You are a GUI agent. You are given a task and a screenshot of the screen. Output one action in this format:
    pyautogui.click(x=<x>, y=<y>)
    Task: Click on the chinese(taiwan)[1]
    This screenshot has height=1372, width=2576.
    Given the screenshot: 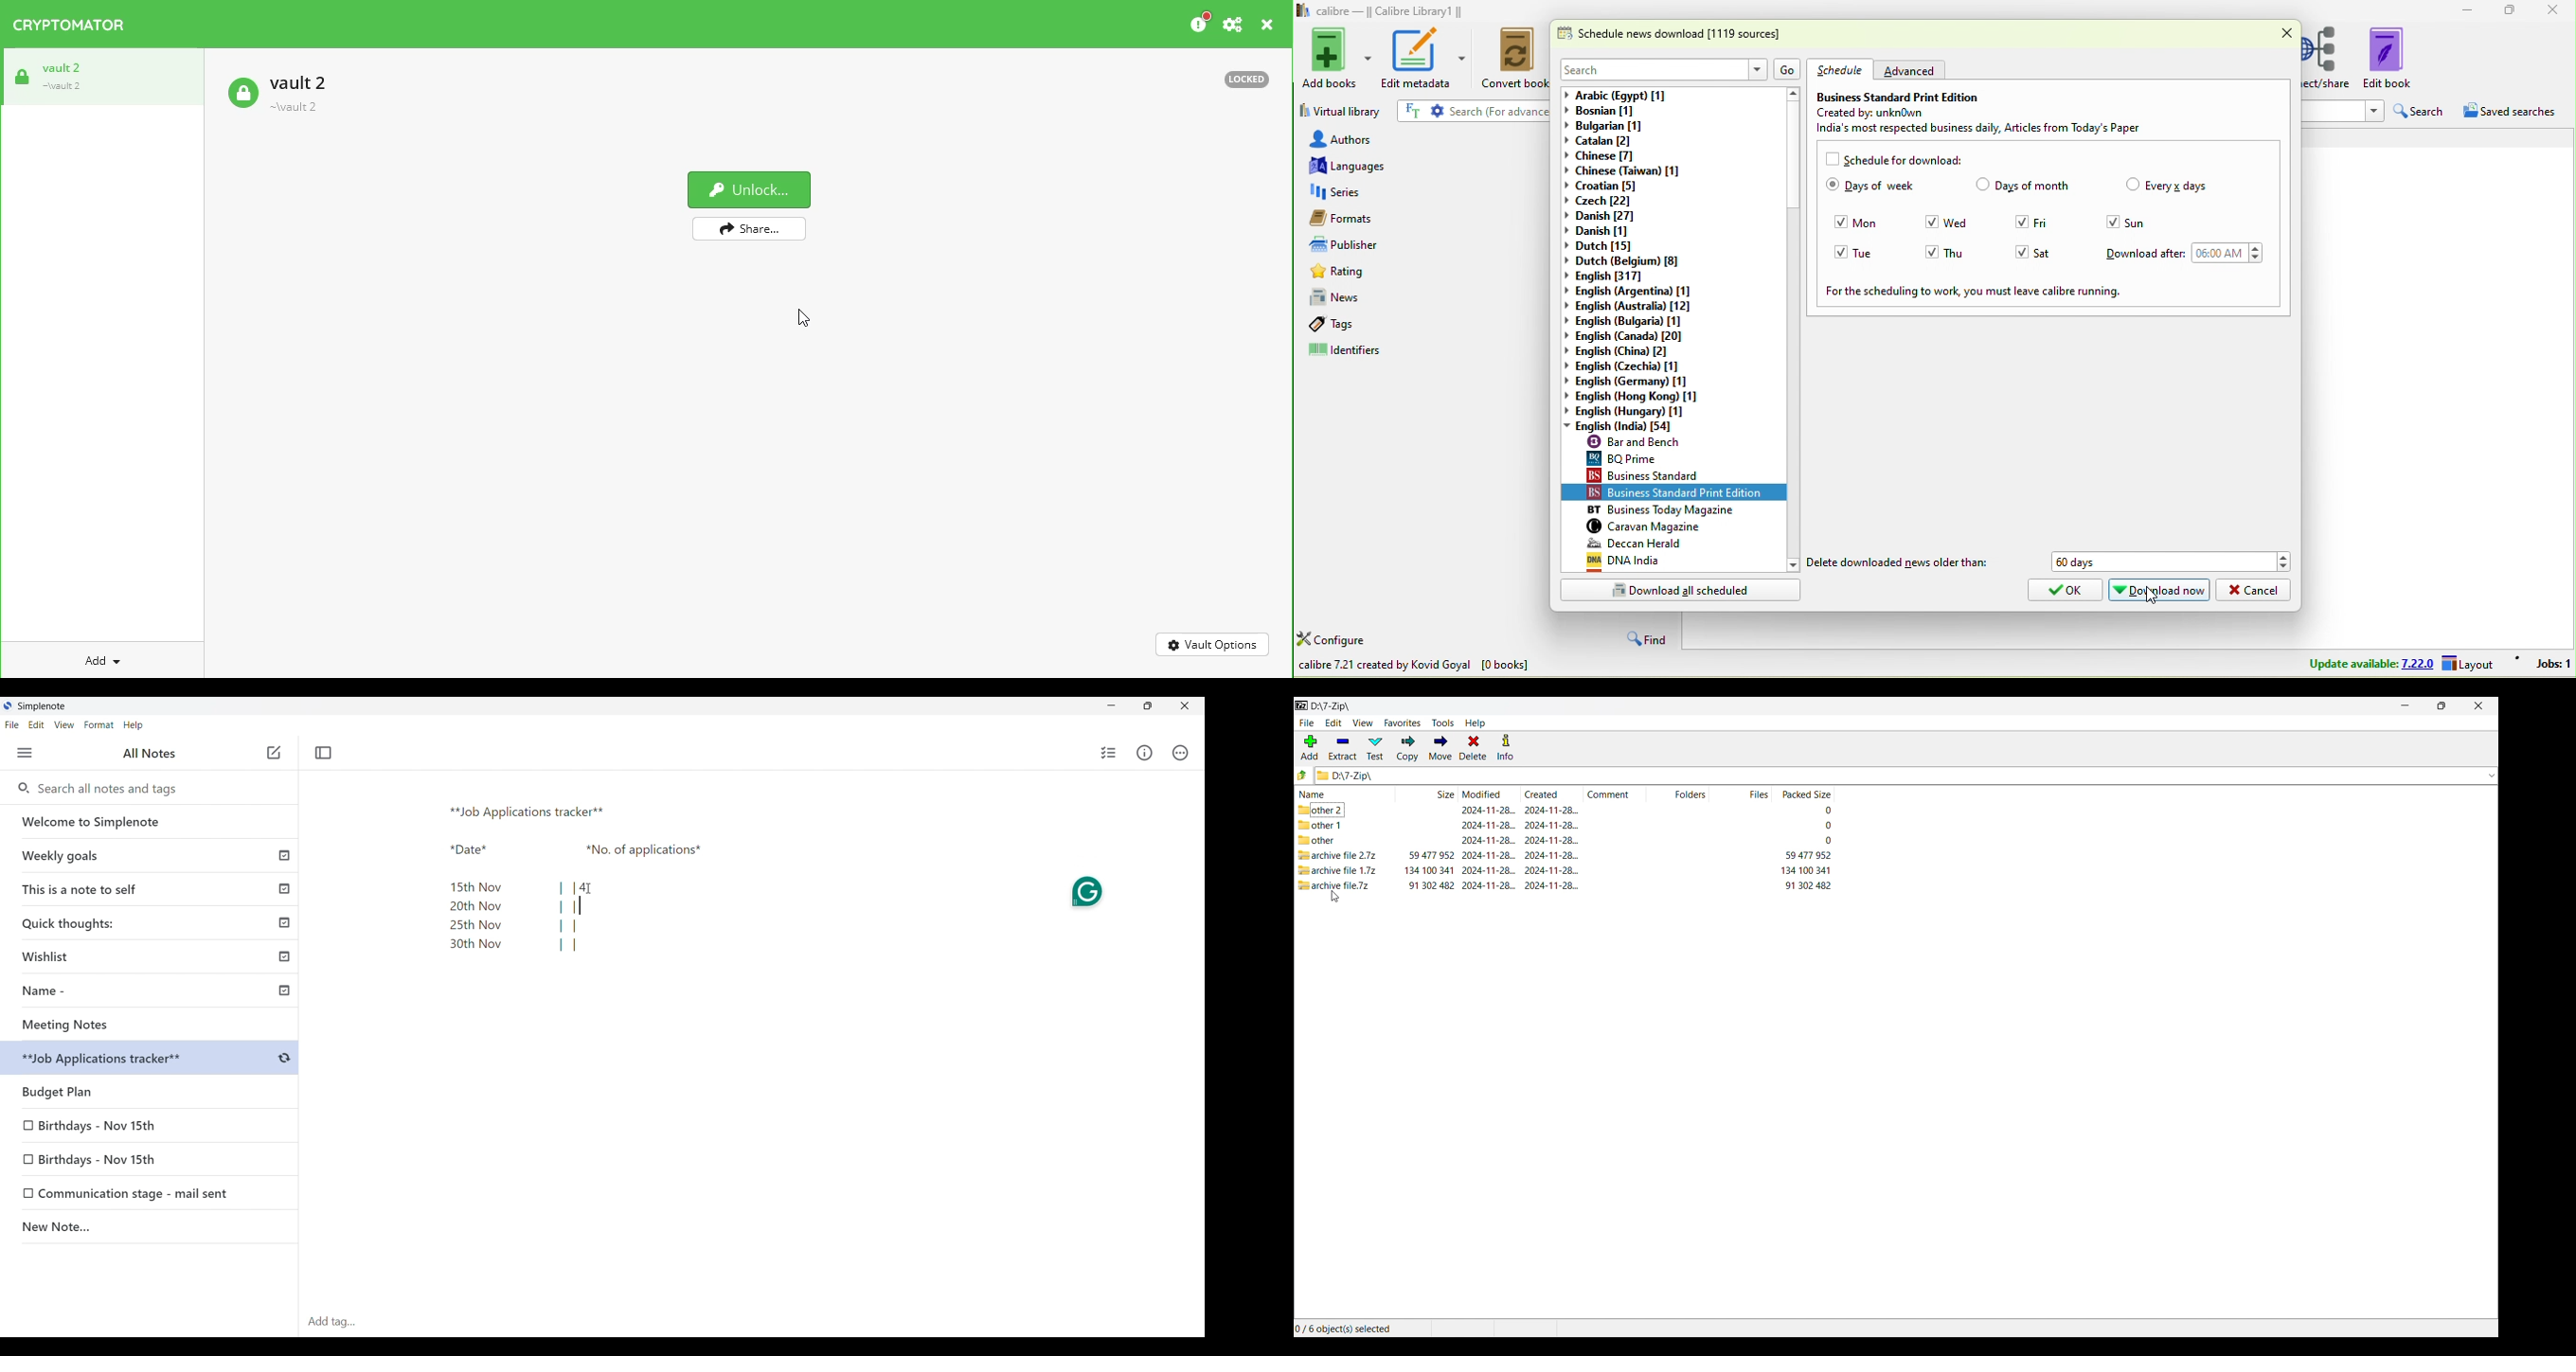 What is the action you would take?
    pyautogui.click(x=1624, y=171)
    